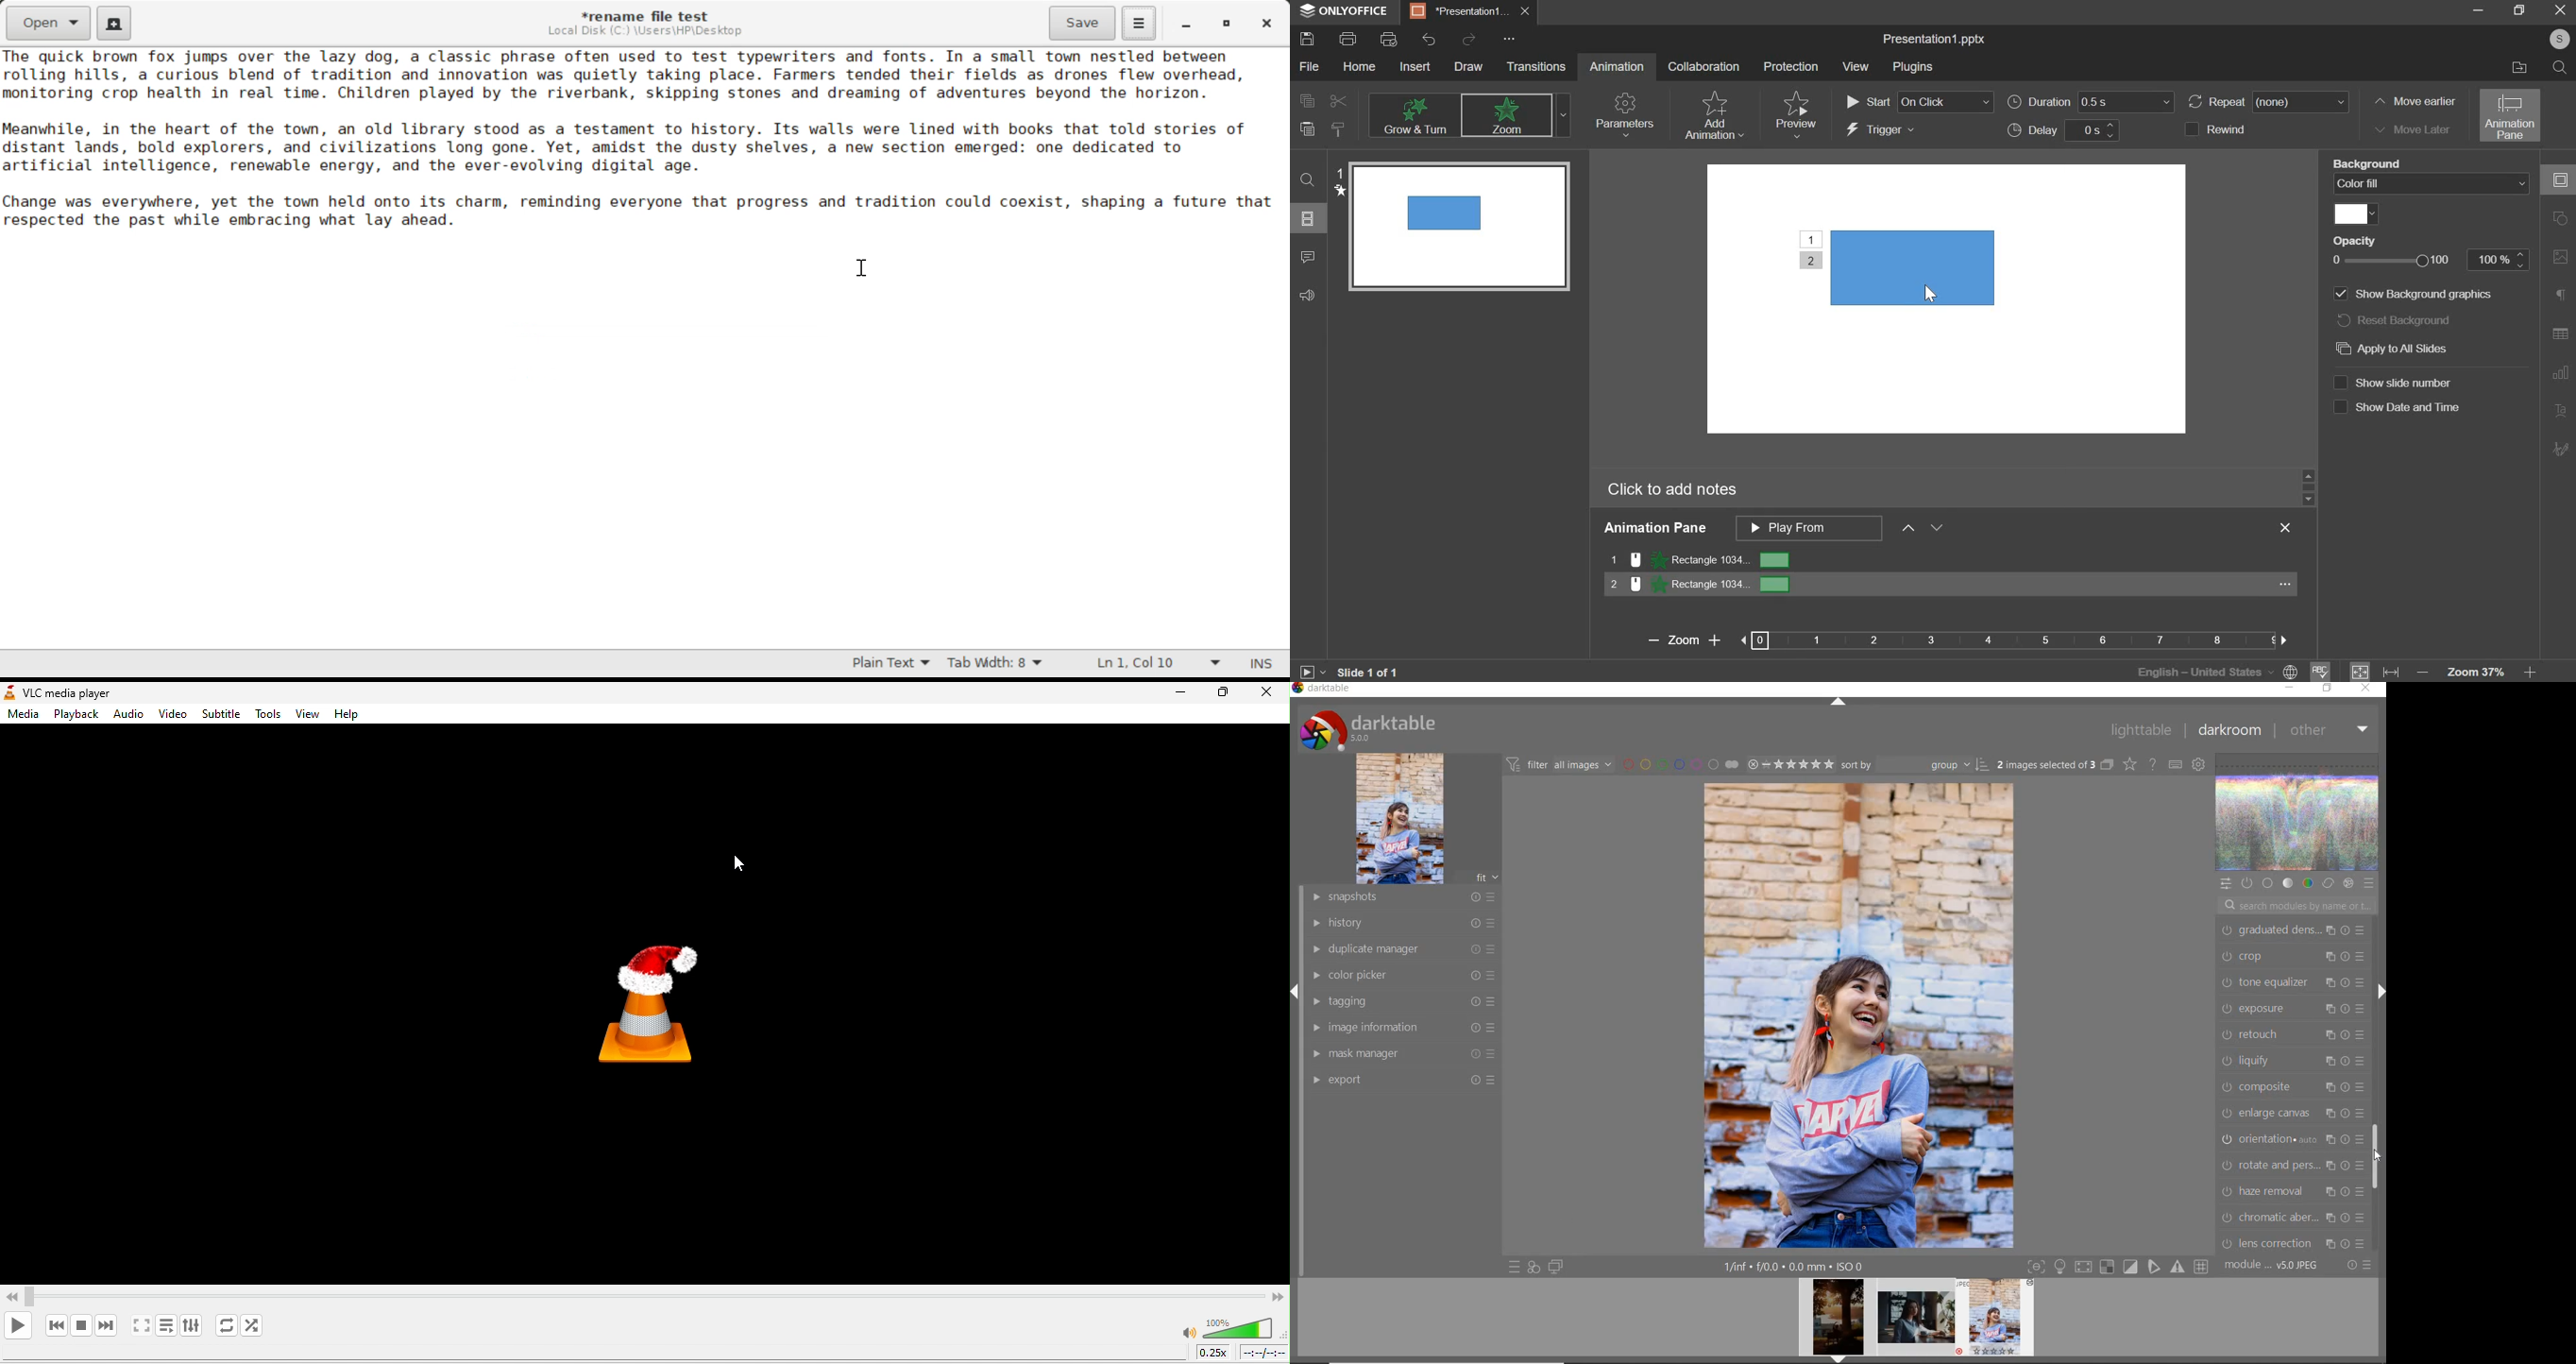  I want to click on comments, so click(1311, 257).